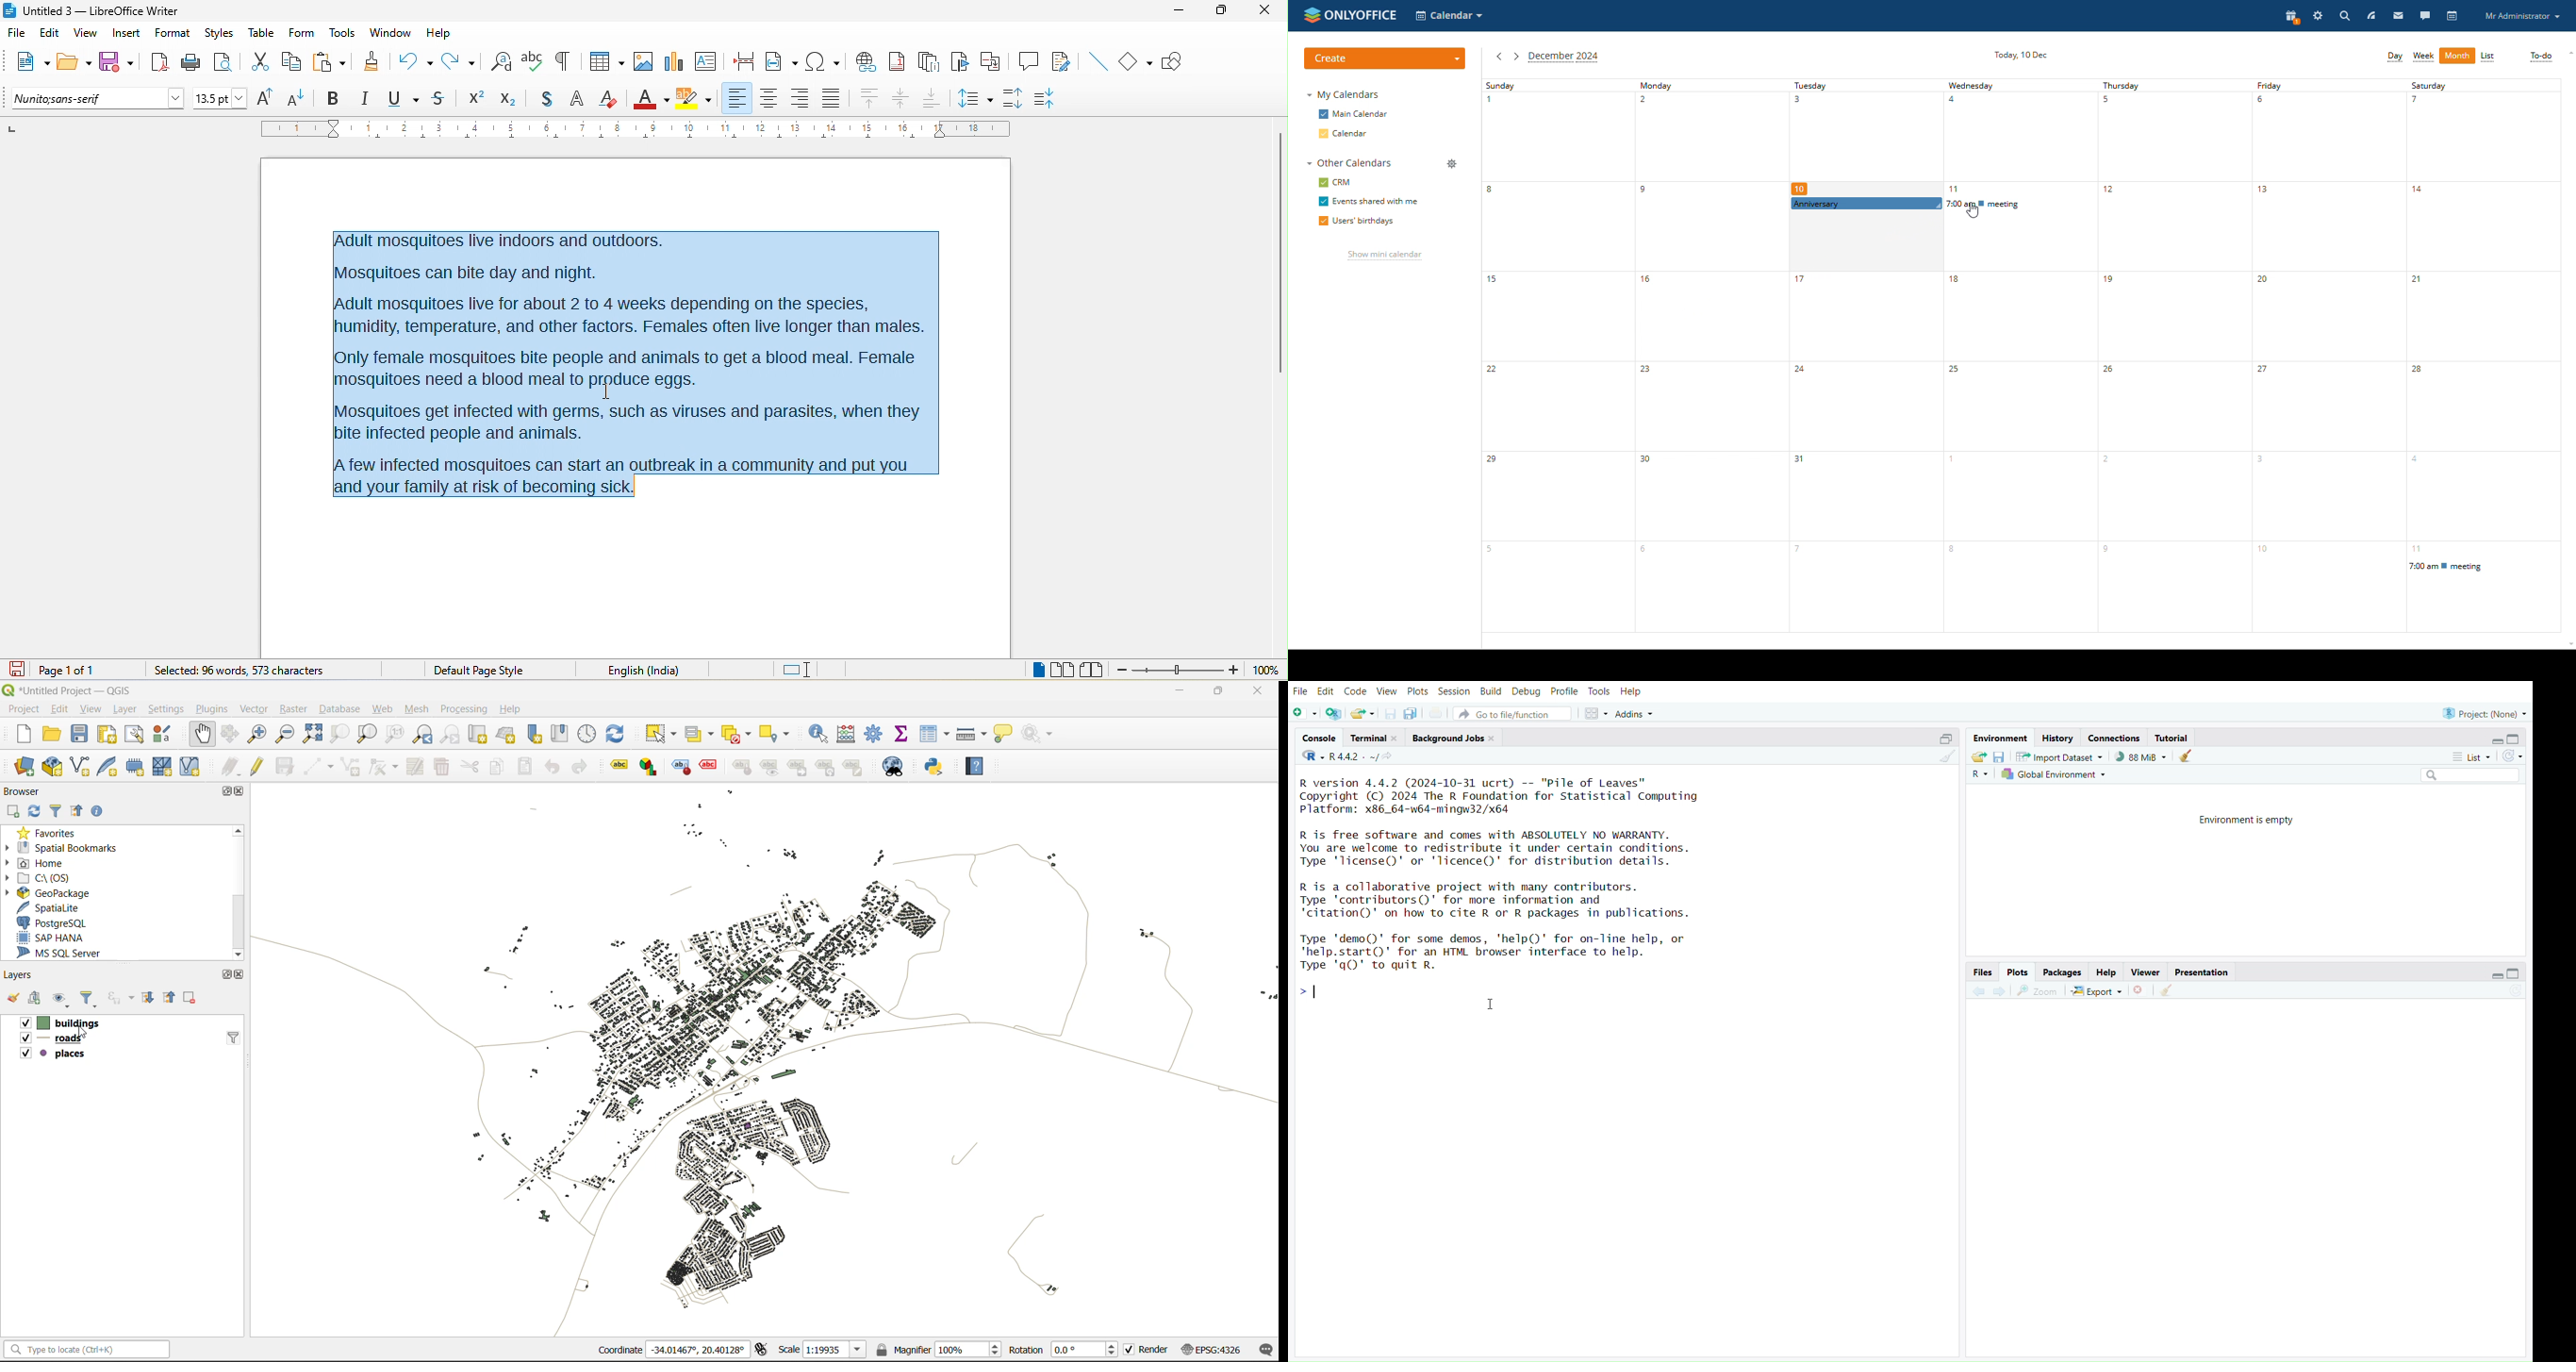 This screenshot has height=1372, width=2576. Describe the element at coordinates (1302, 691) in the screenshot. I see `file` at that location.